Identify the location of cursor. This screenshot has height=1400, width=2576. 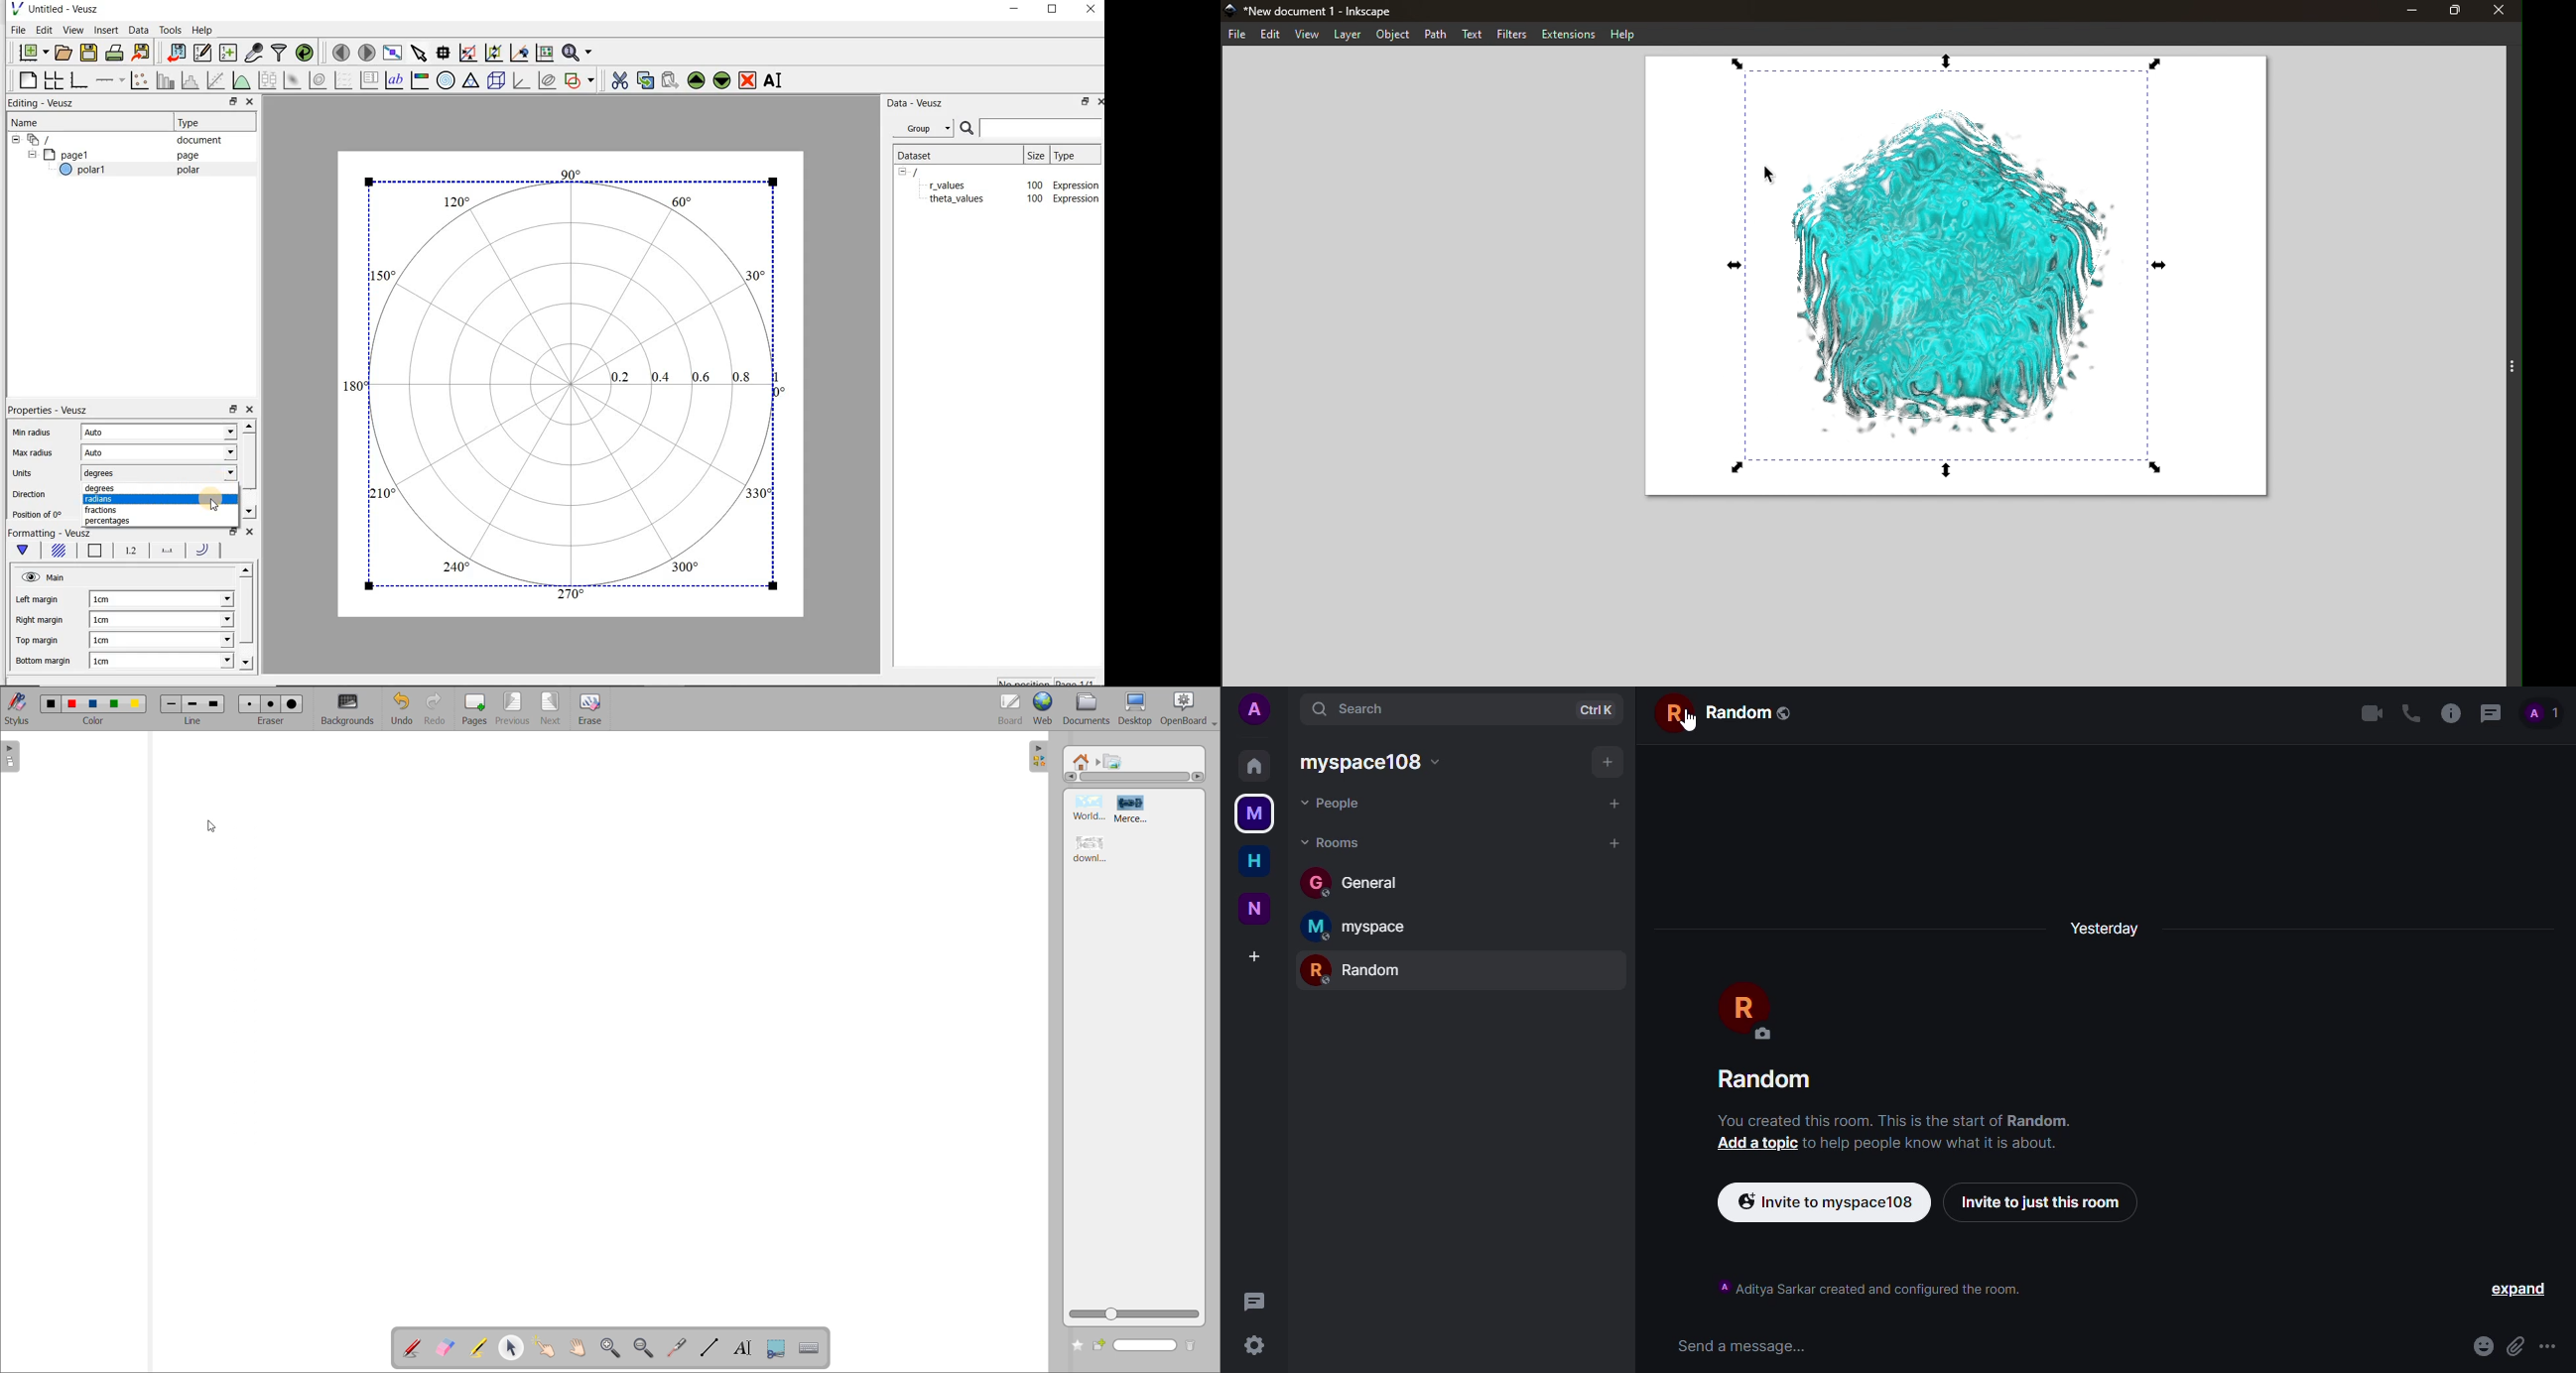
(1674, 720).